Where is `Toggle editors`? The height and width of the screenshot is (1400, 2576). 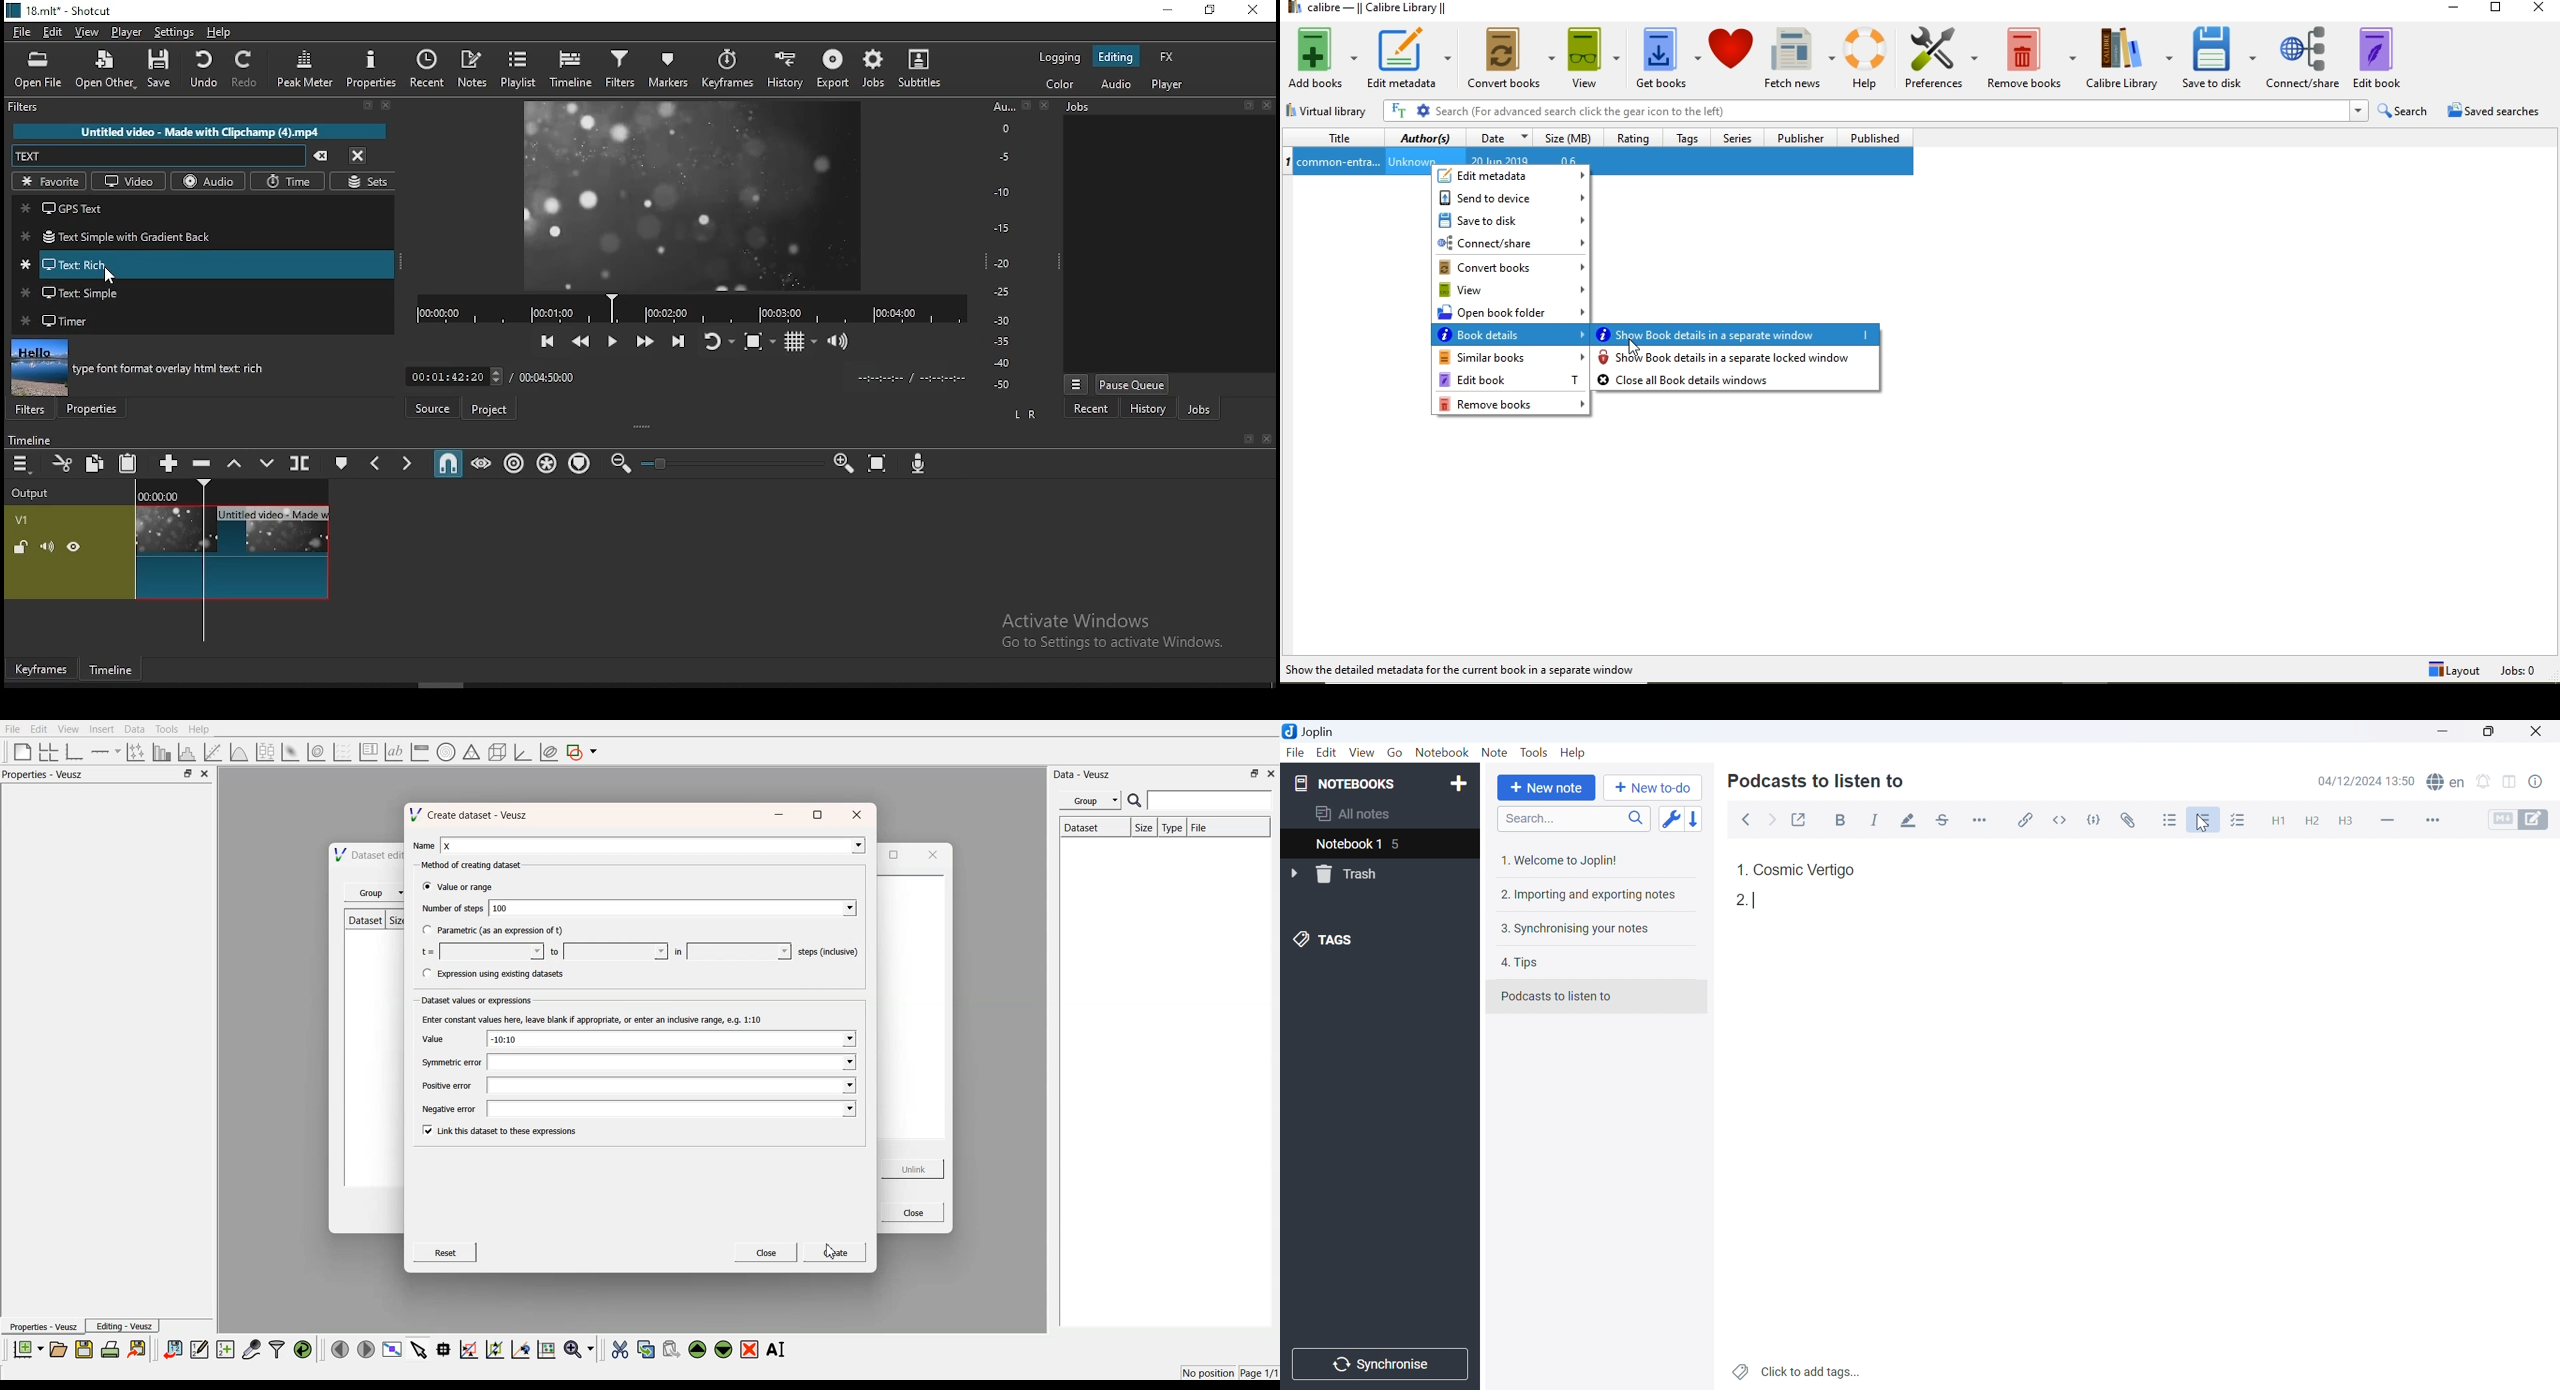
Toggle editors is located at coordinates (2523, 819).